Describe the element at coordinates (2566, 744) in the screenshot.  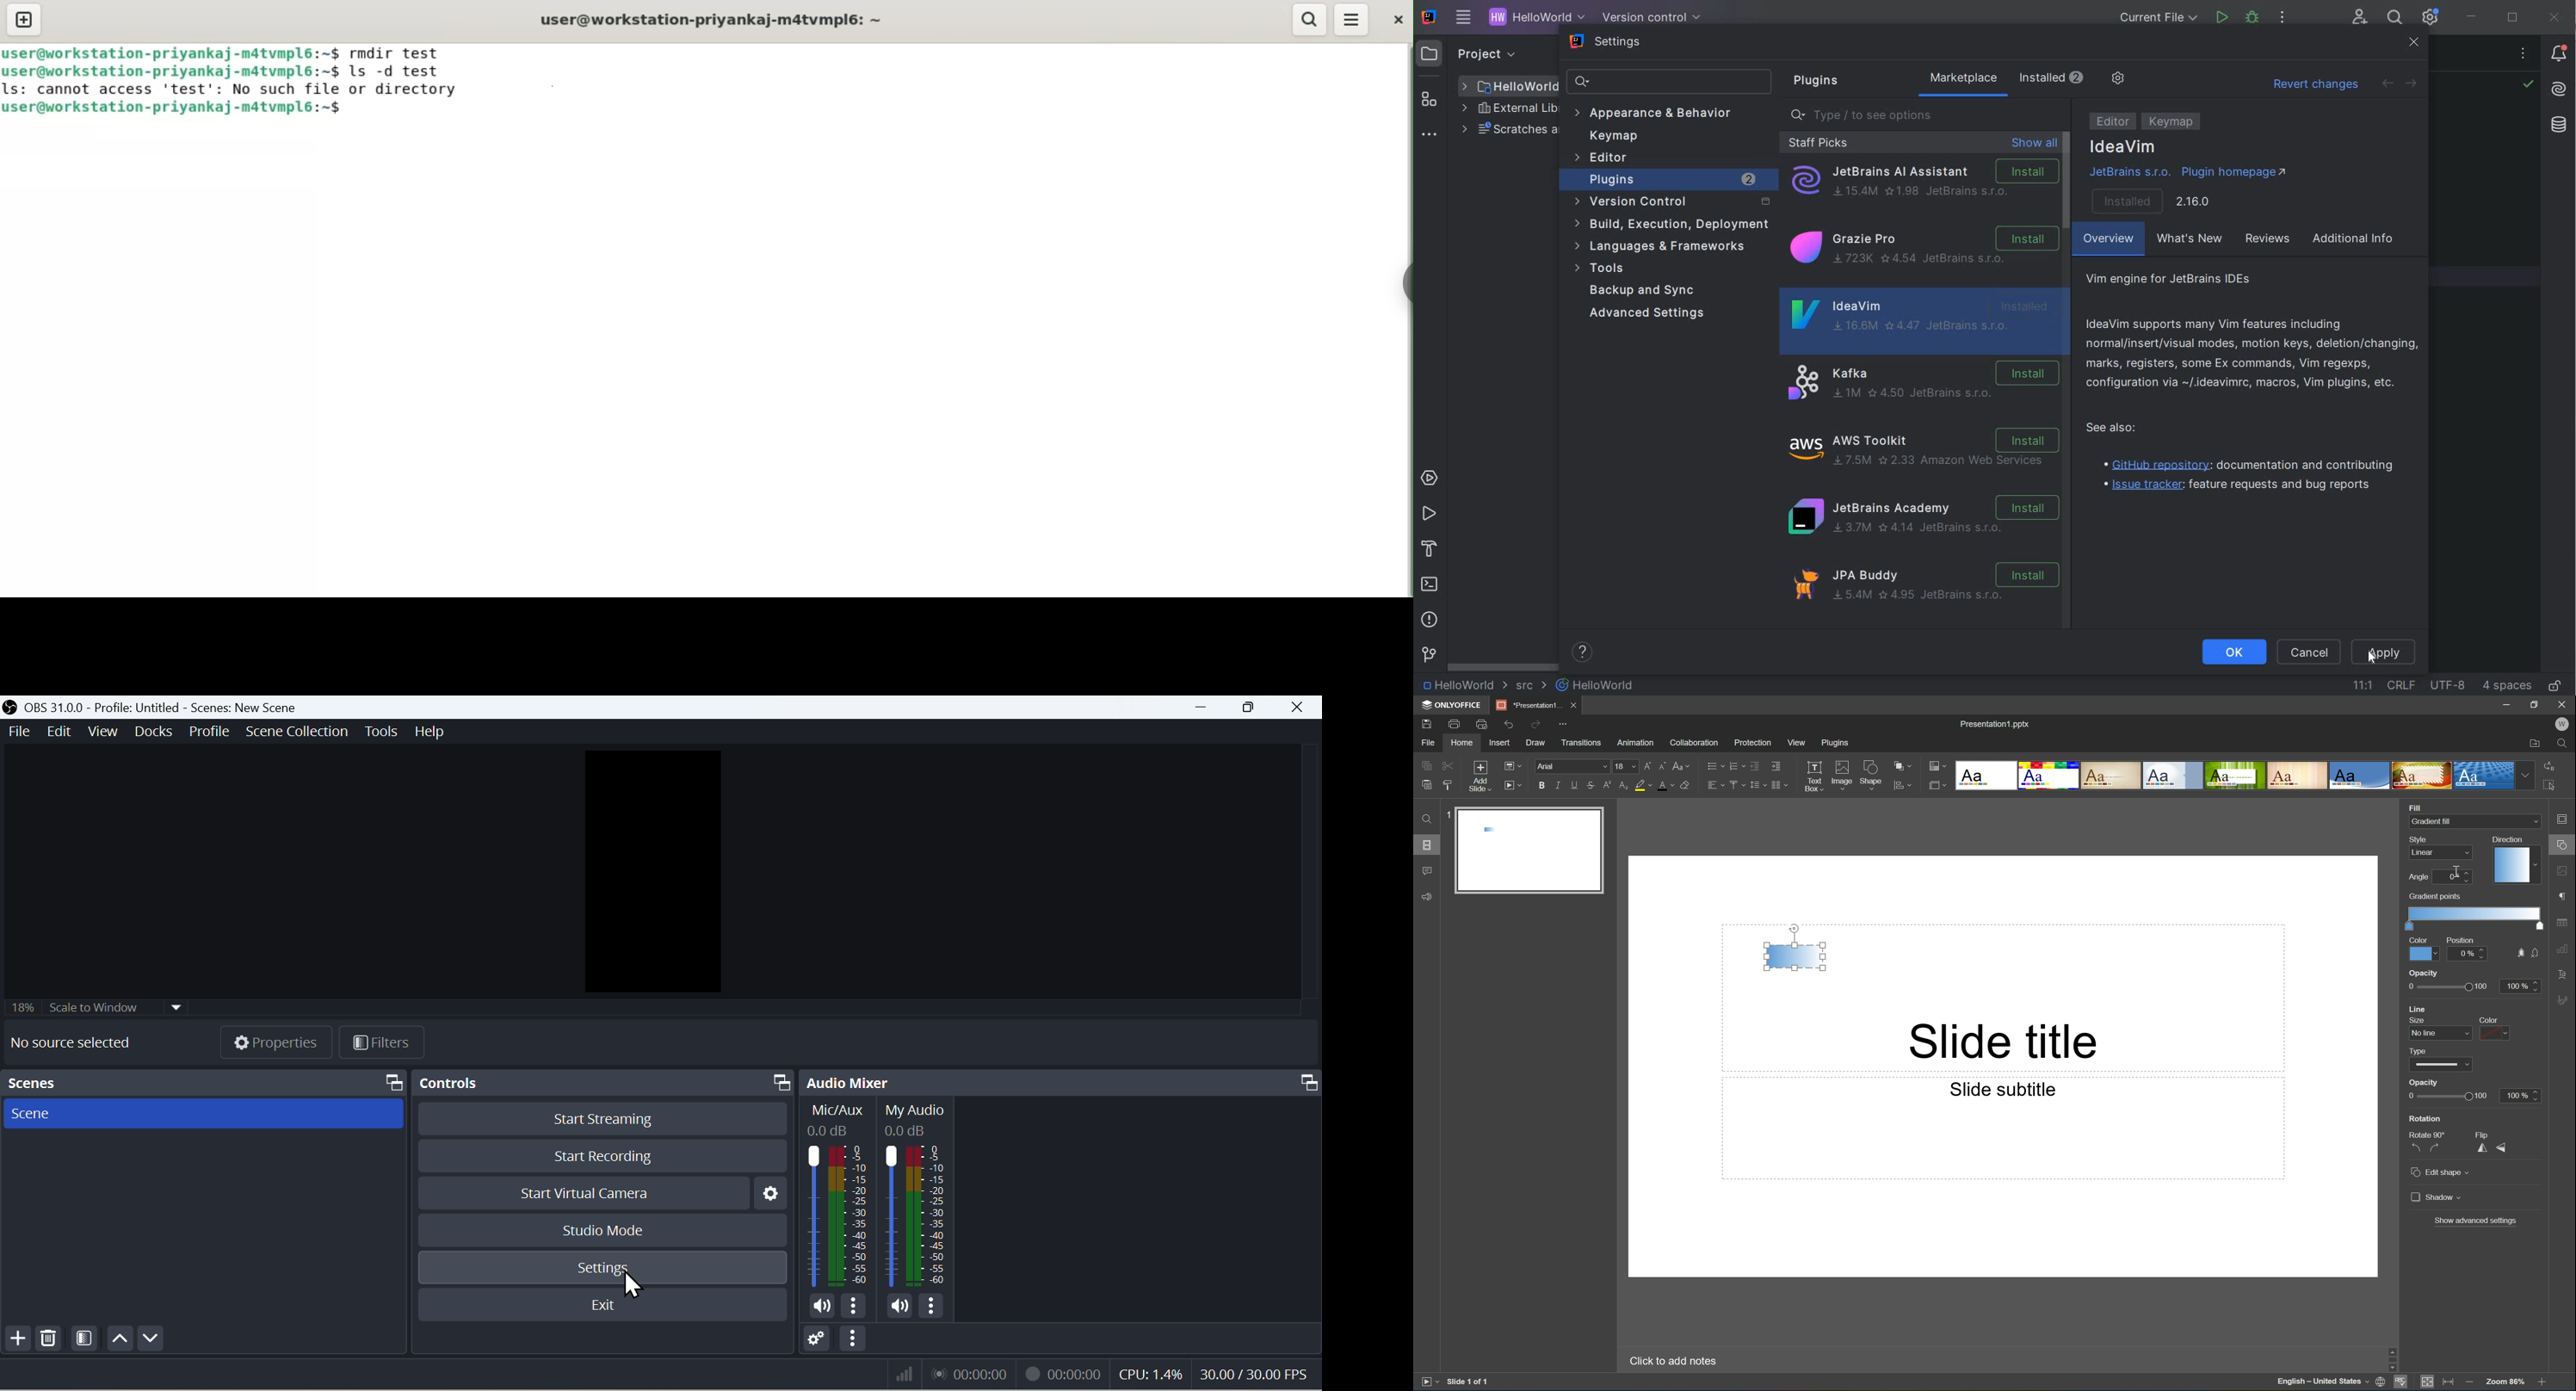
I see `Find` at that location.